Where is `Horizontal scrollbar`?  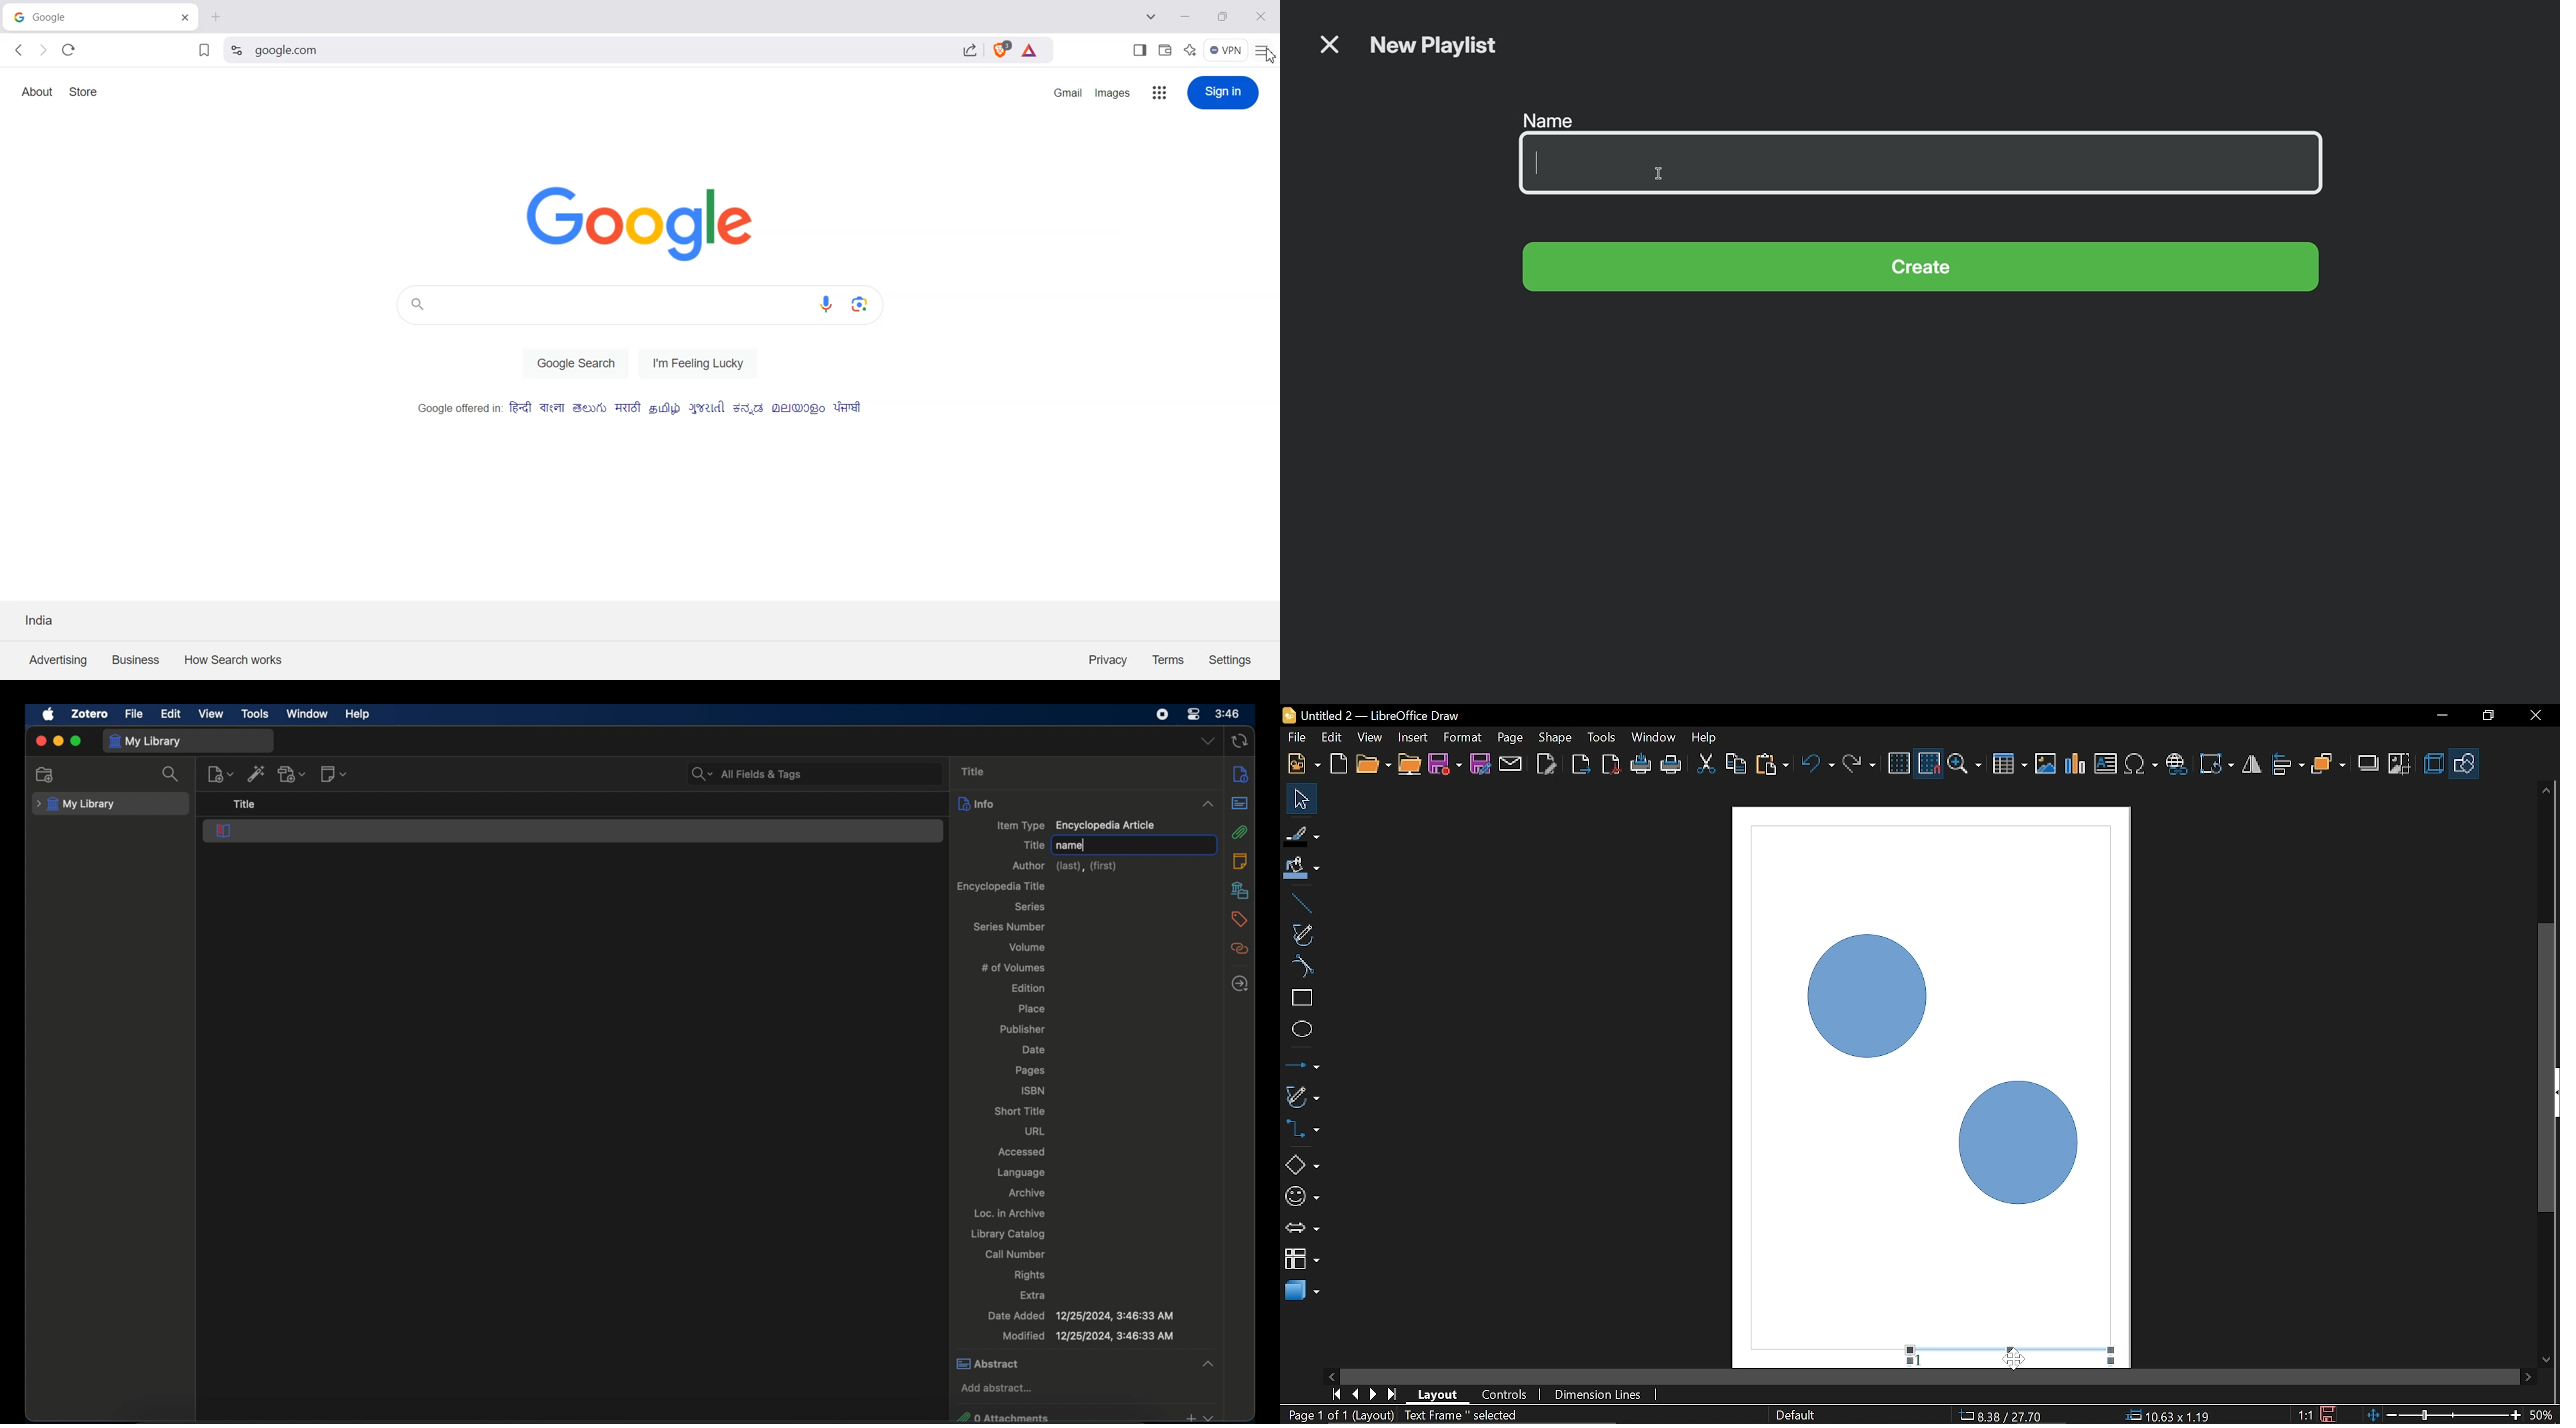 Horizontal scrollbar is located at coordinates (1930, 1377).